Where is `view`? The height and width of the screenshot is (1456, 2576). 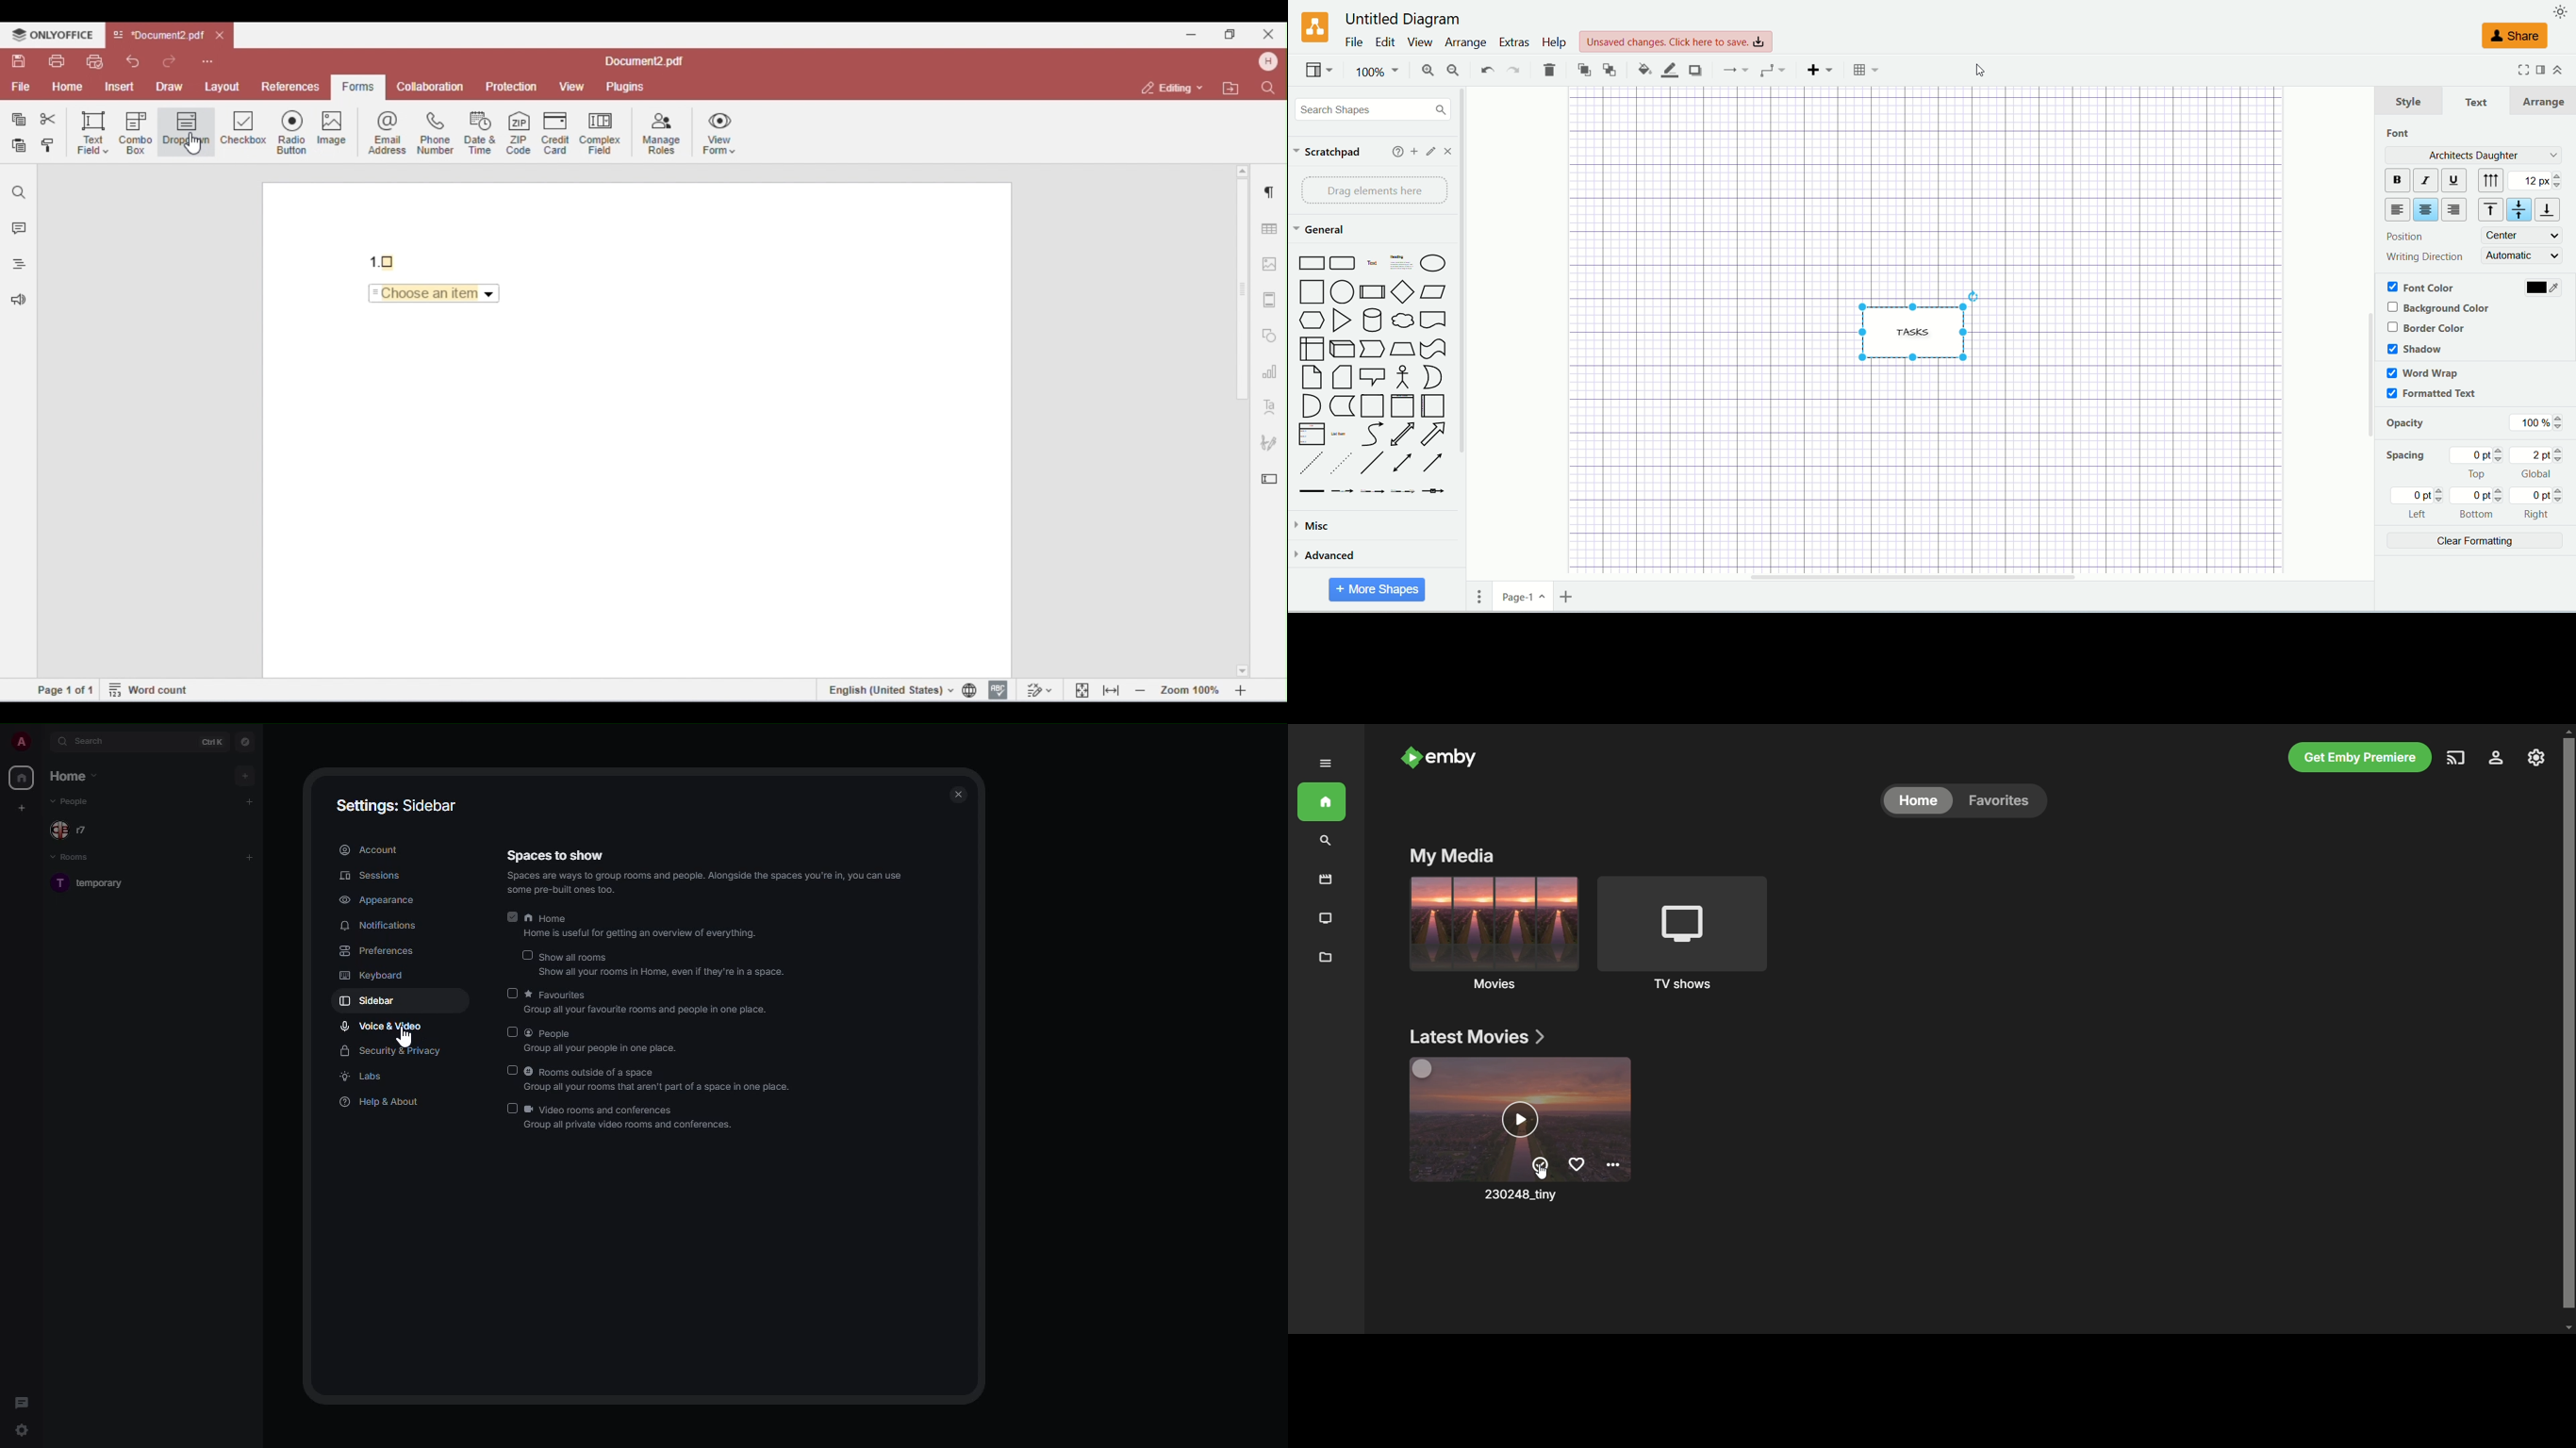
view is located at coordinates (1318, 70).